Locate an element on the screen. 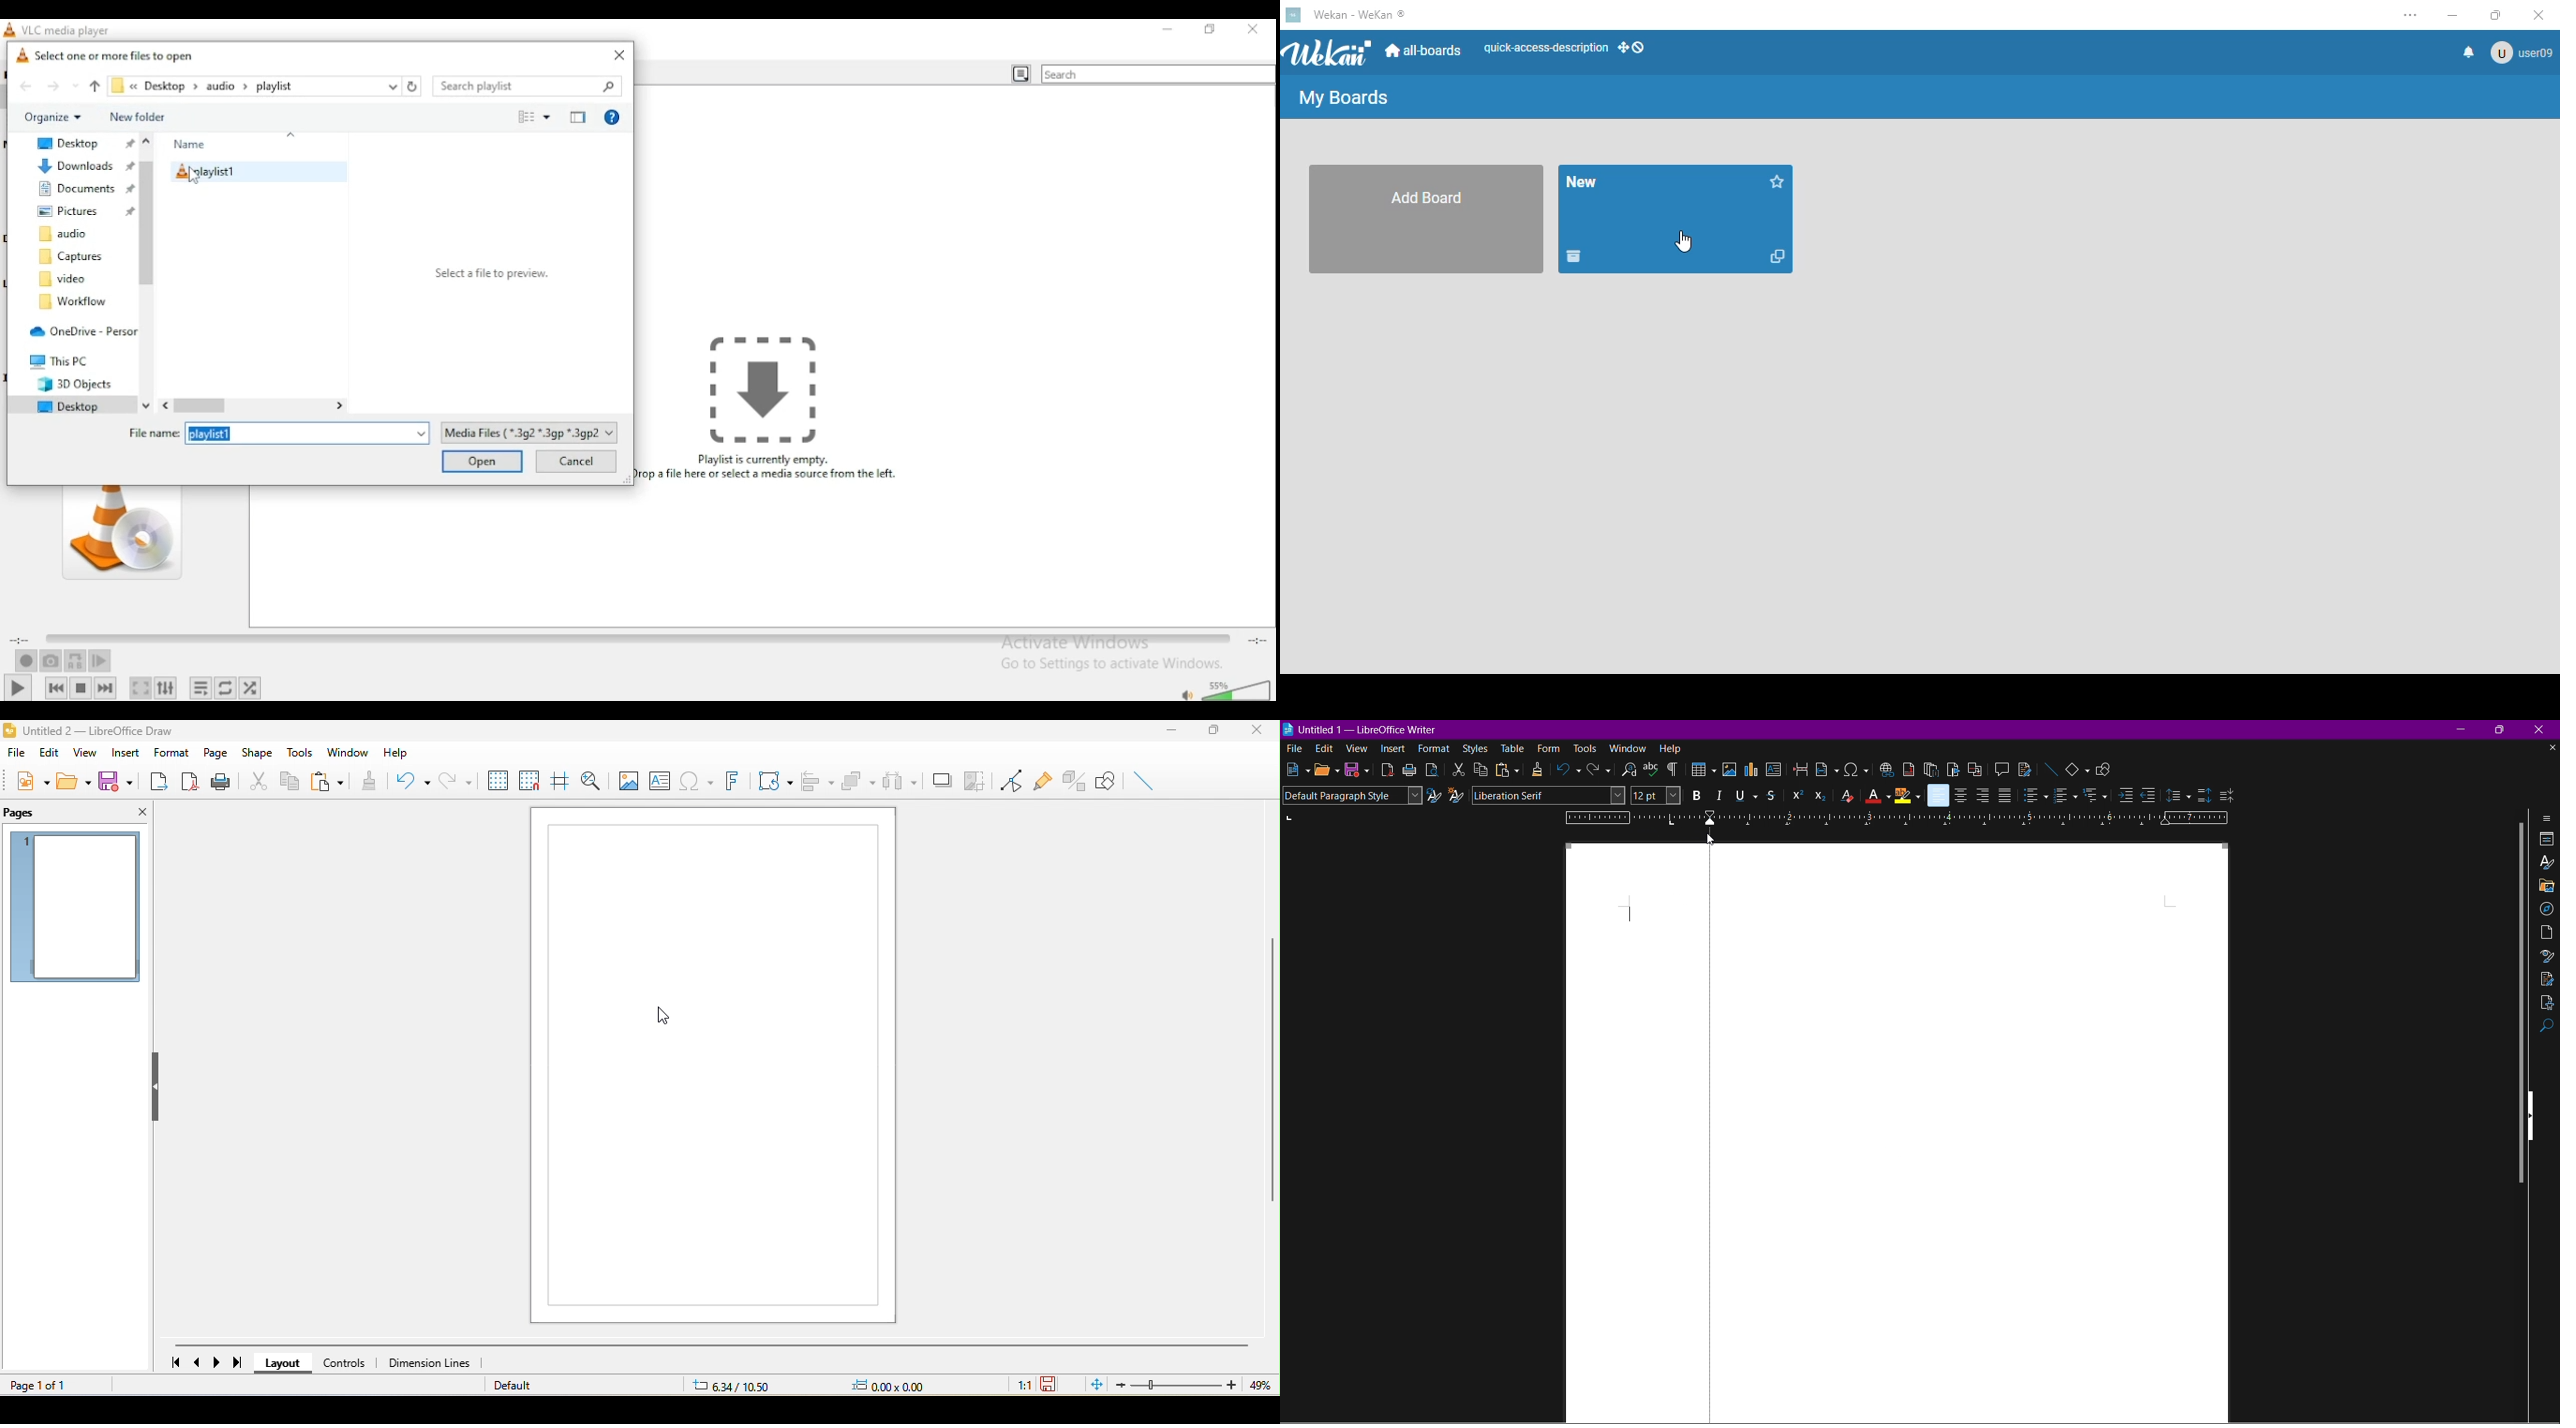 Image resolution: width=2576 pixels, height=1428 pixels. close is located at coordinates (138, 811).